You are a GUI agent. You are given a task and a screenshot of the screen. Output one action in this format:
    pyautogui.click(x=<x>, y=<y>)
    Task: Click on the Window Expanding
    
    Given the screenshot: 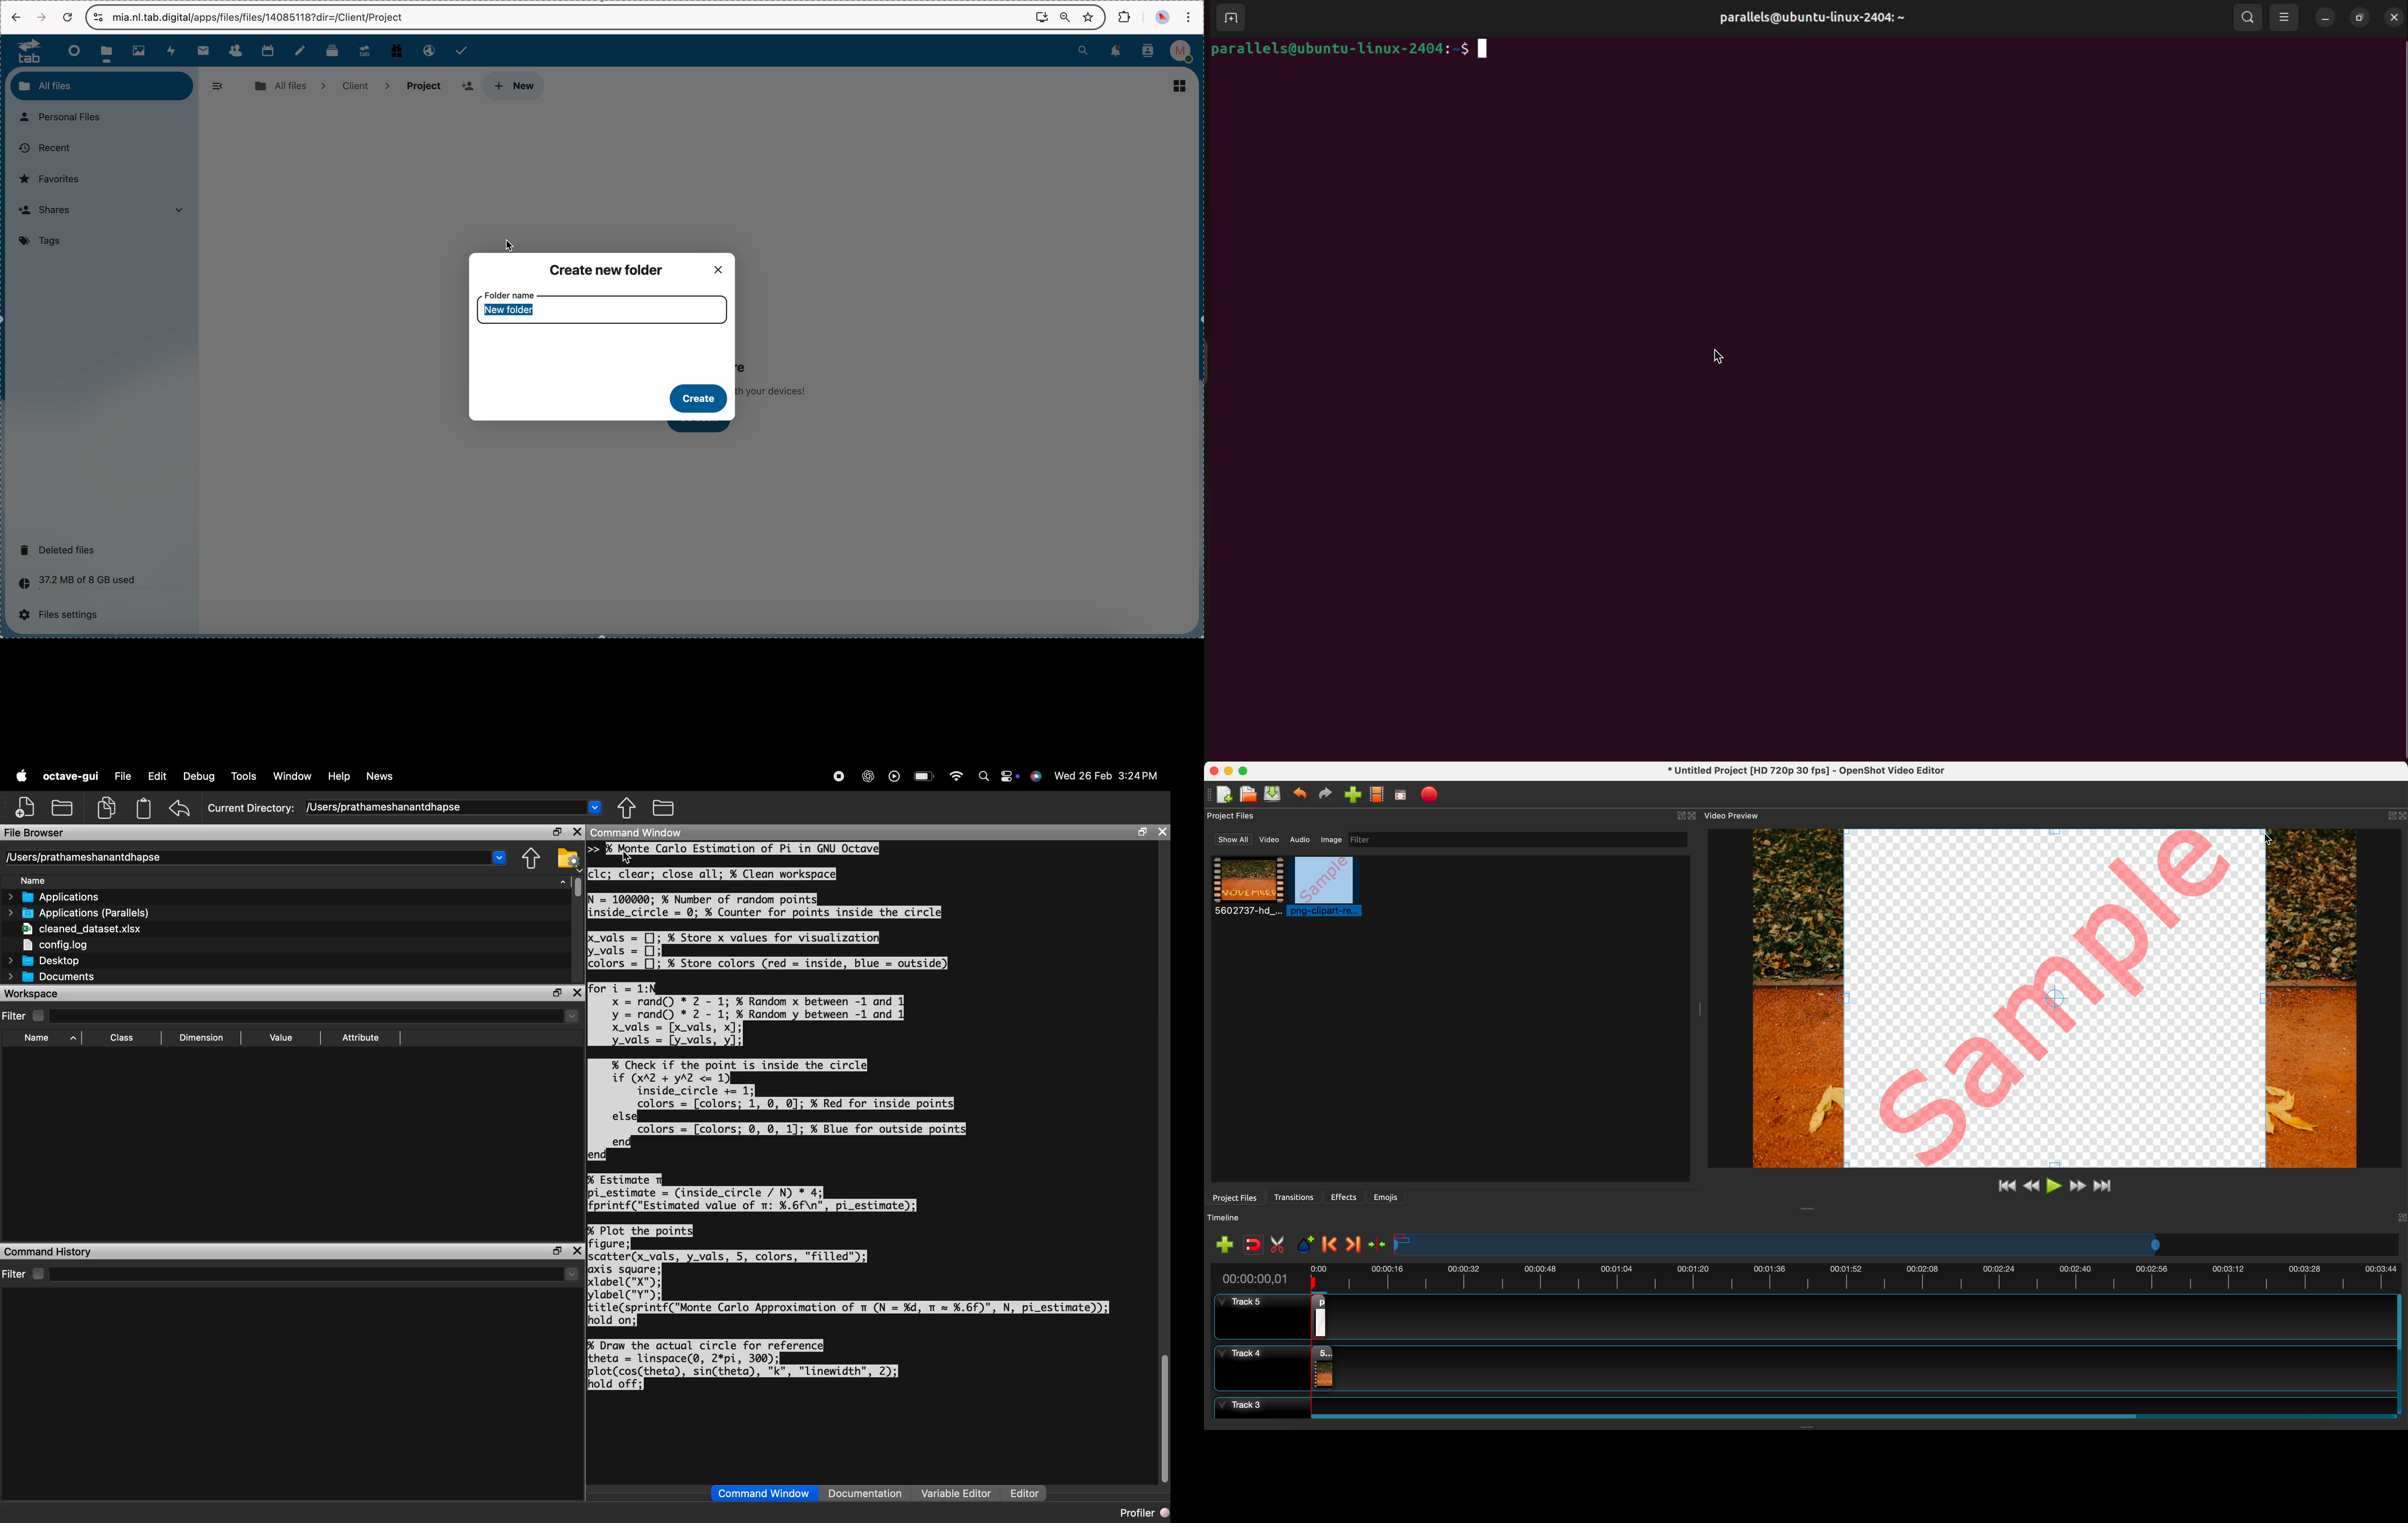 What is the action you would take?
    pyautogui.click(x=1808, y=1208)
    